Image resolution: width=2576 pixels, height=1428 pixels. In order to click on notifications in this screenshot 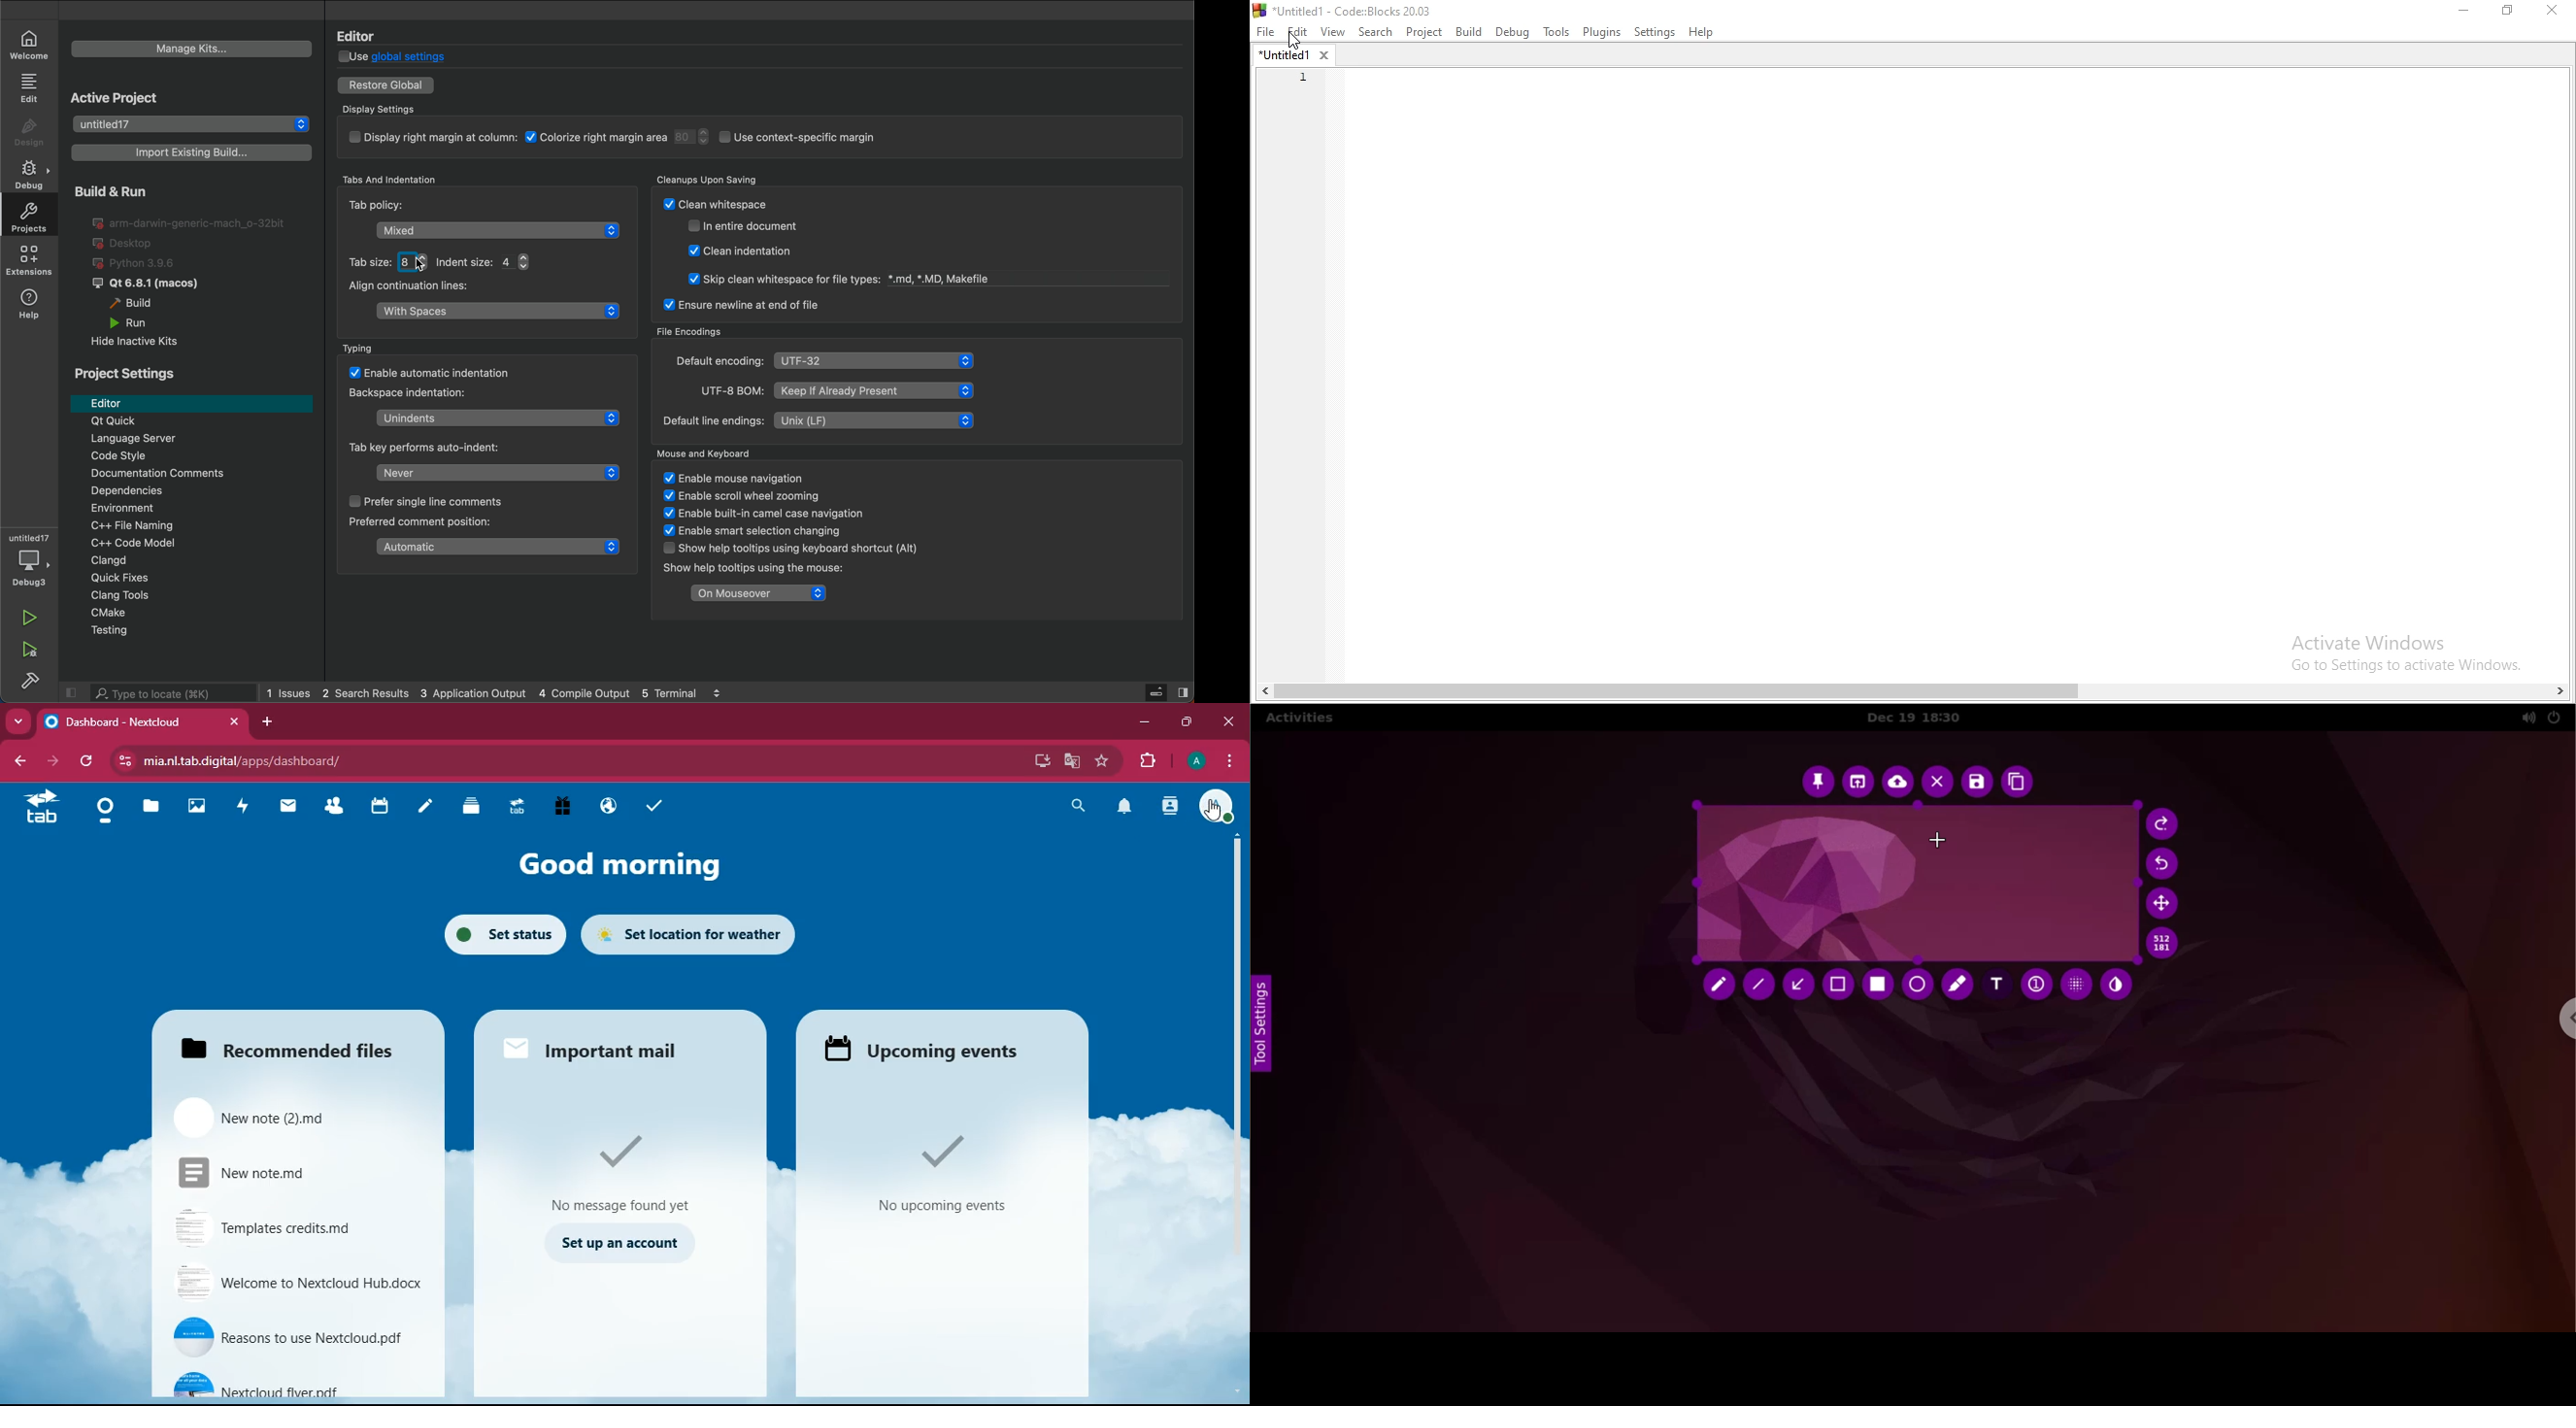, I will do `click(1125, 807)`.